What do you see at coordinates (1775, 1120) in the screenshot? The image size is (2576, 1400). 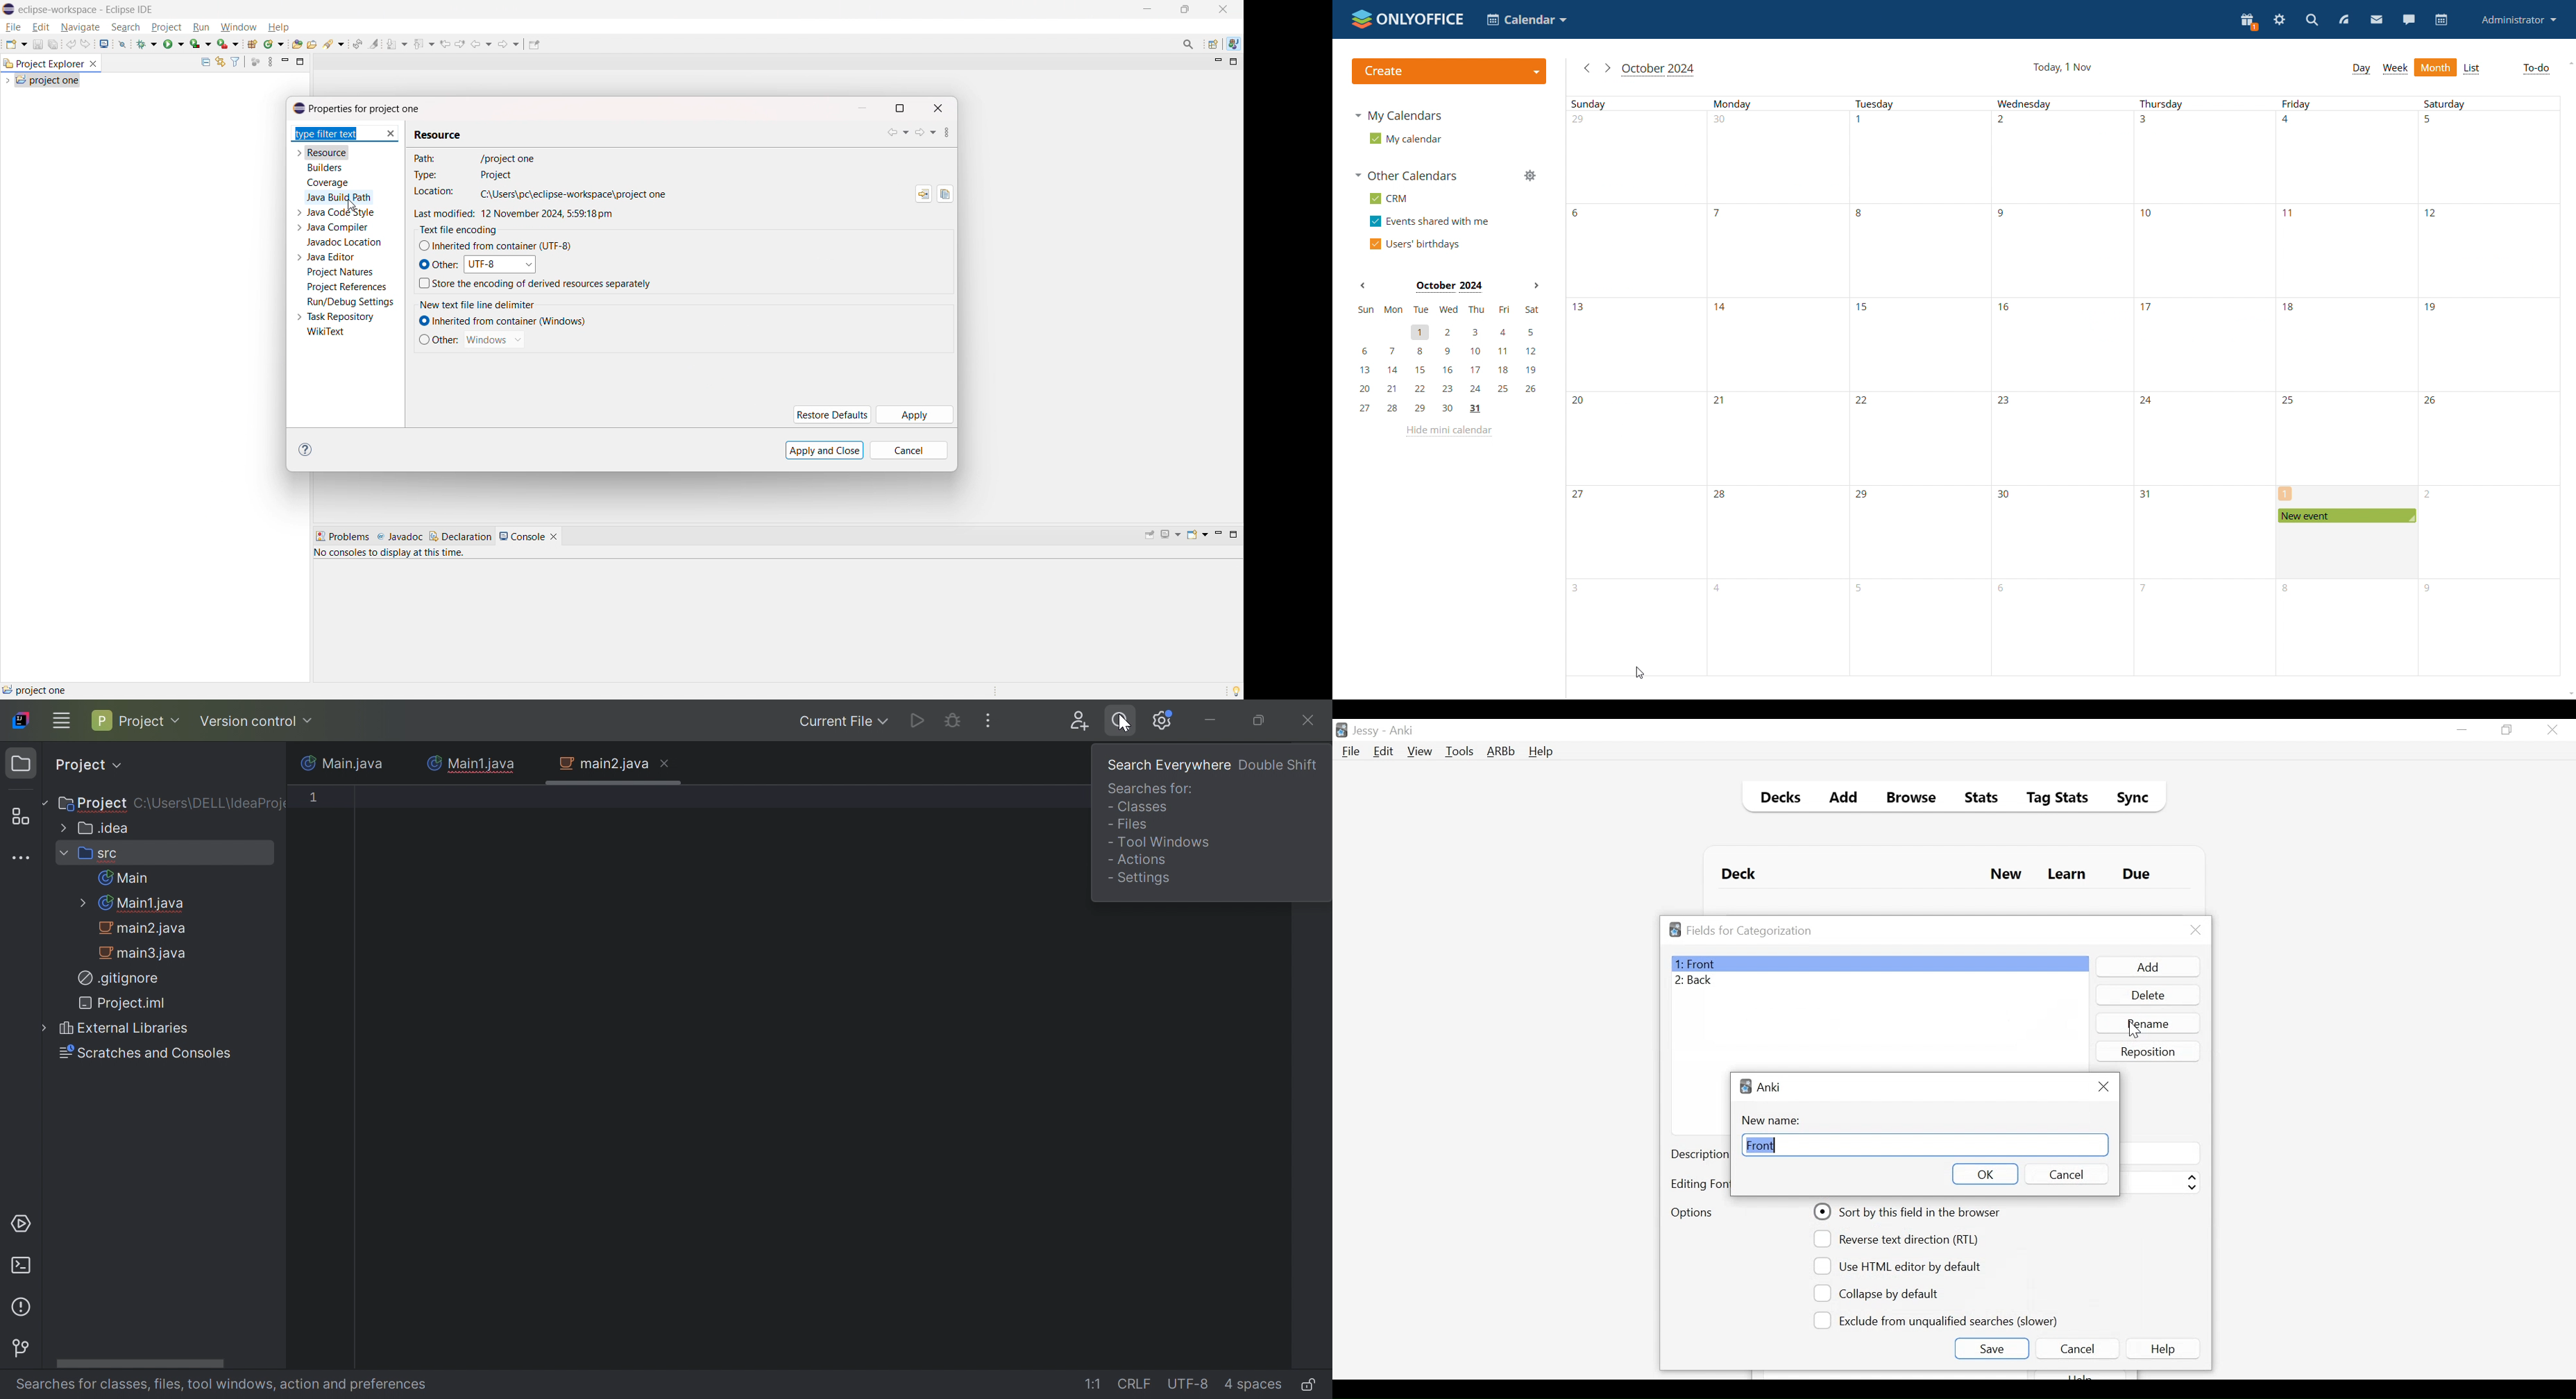 I see `New Name` at bounding box center [1775, 1120].